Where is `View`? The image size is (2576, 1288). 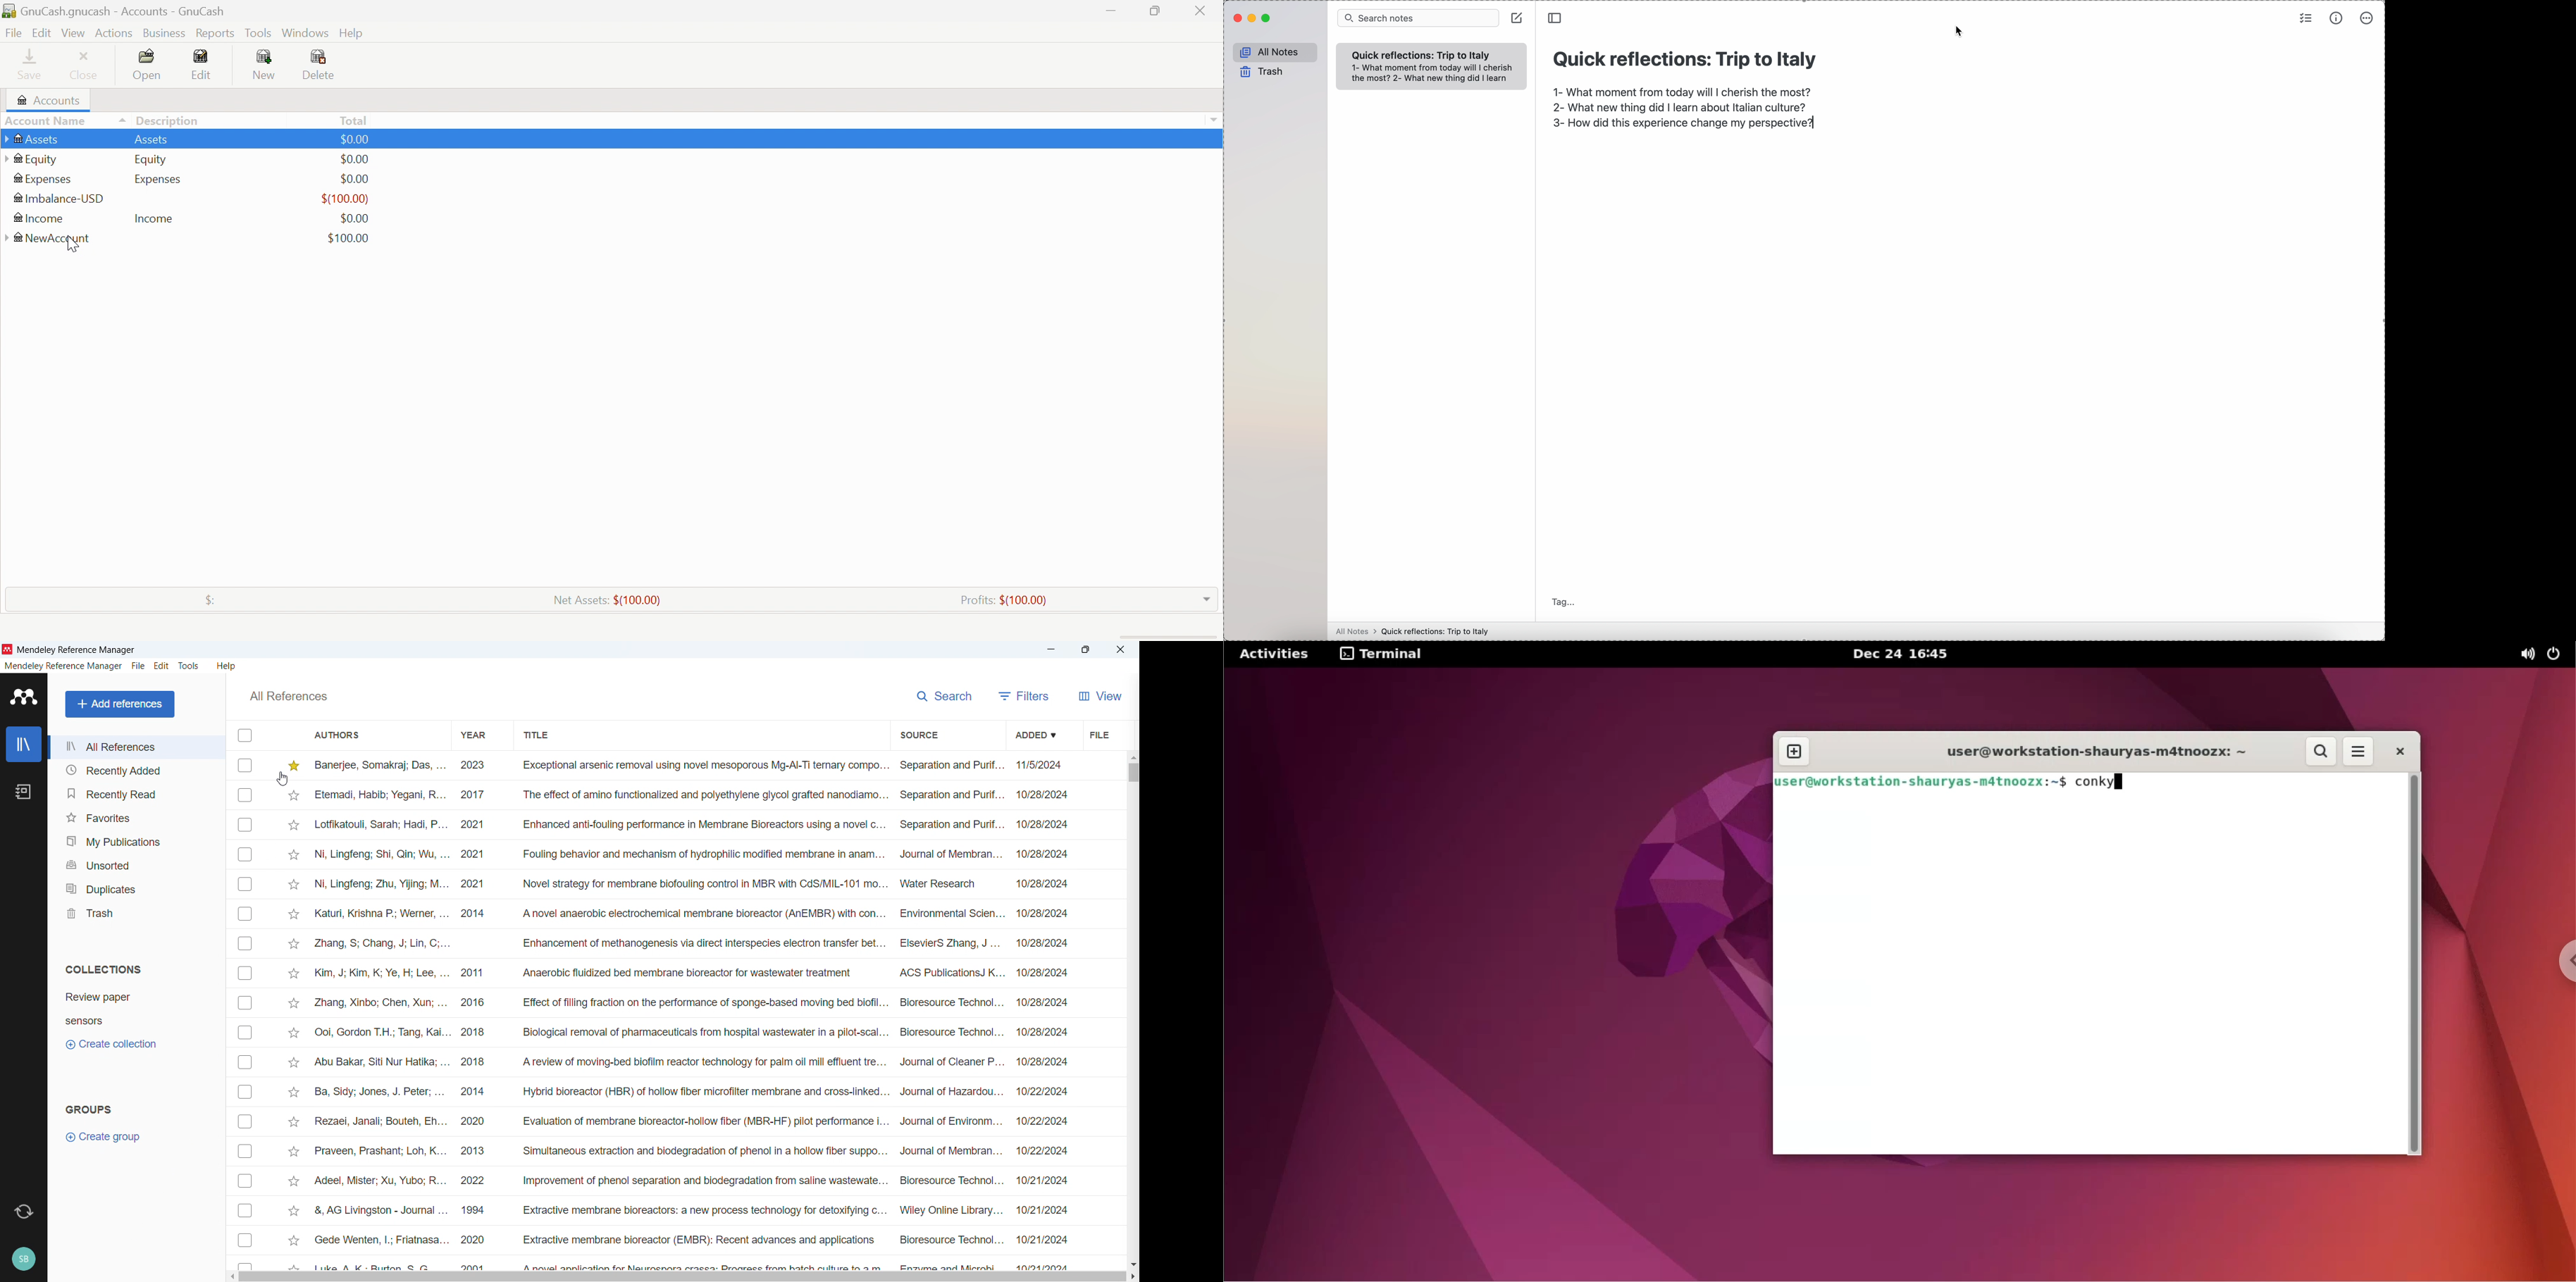
View is located at coordinates (74, 33).